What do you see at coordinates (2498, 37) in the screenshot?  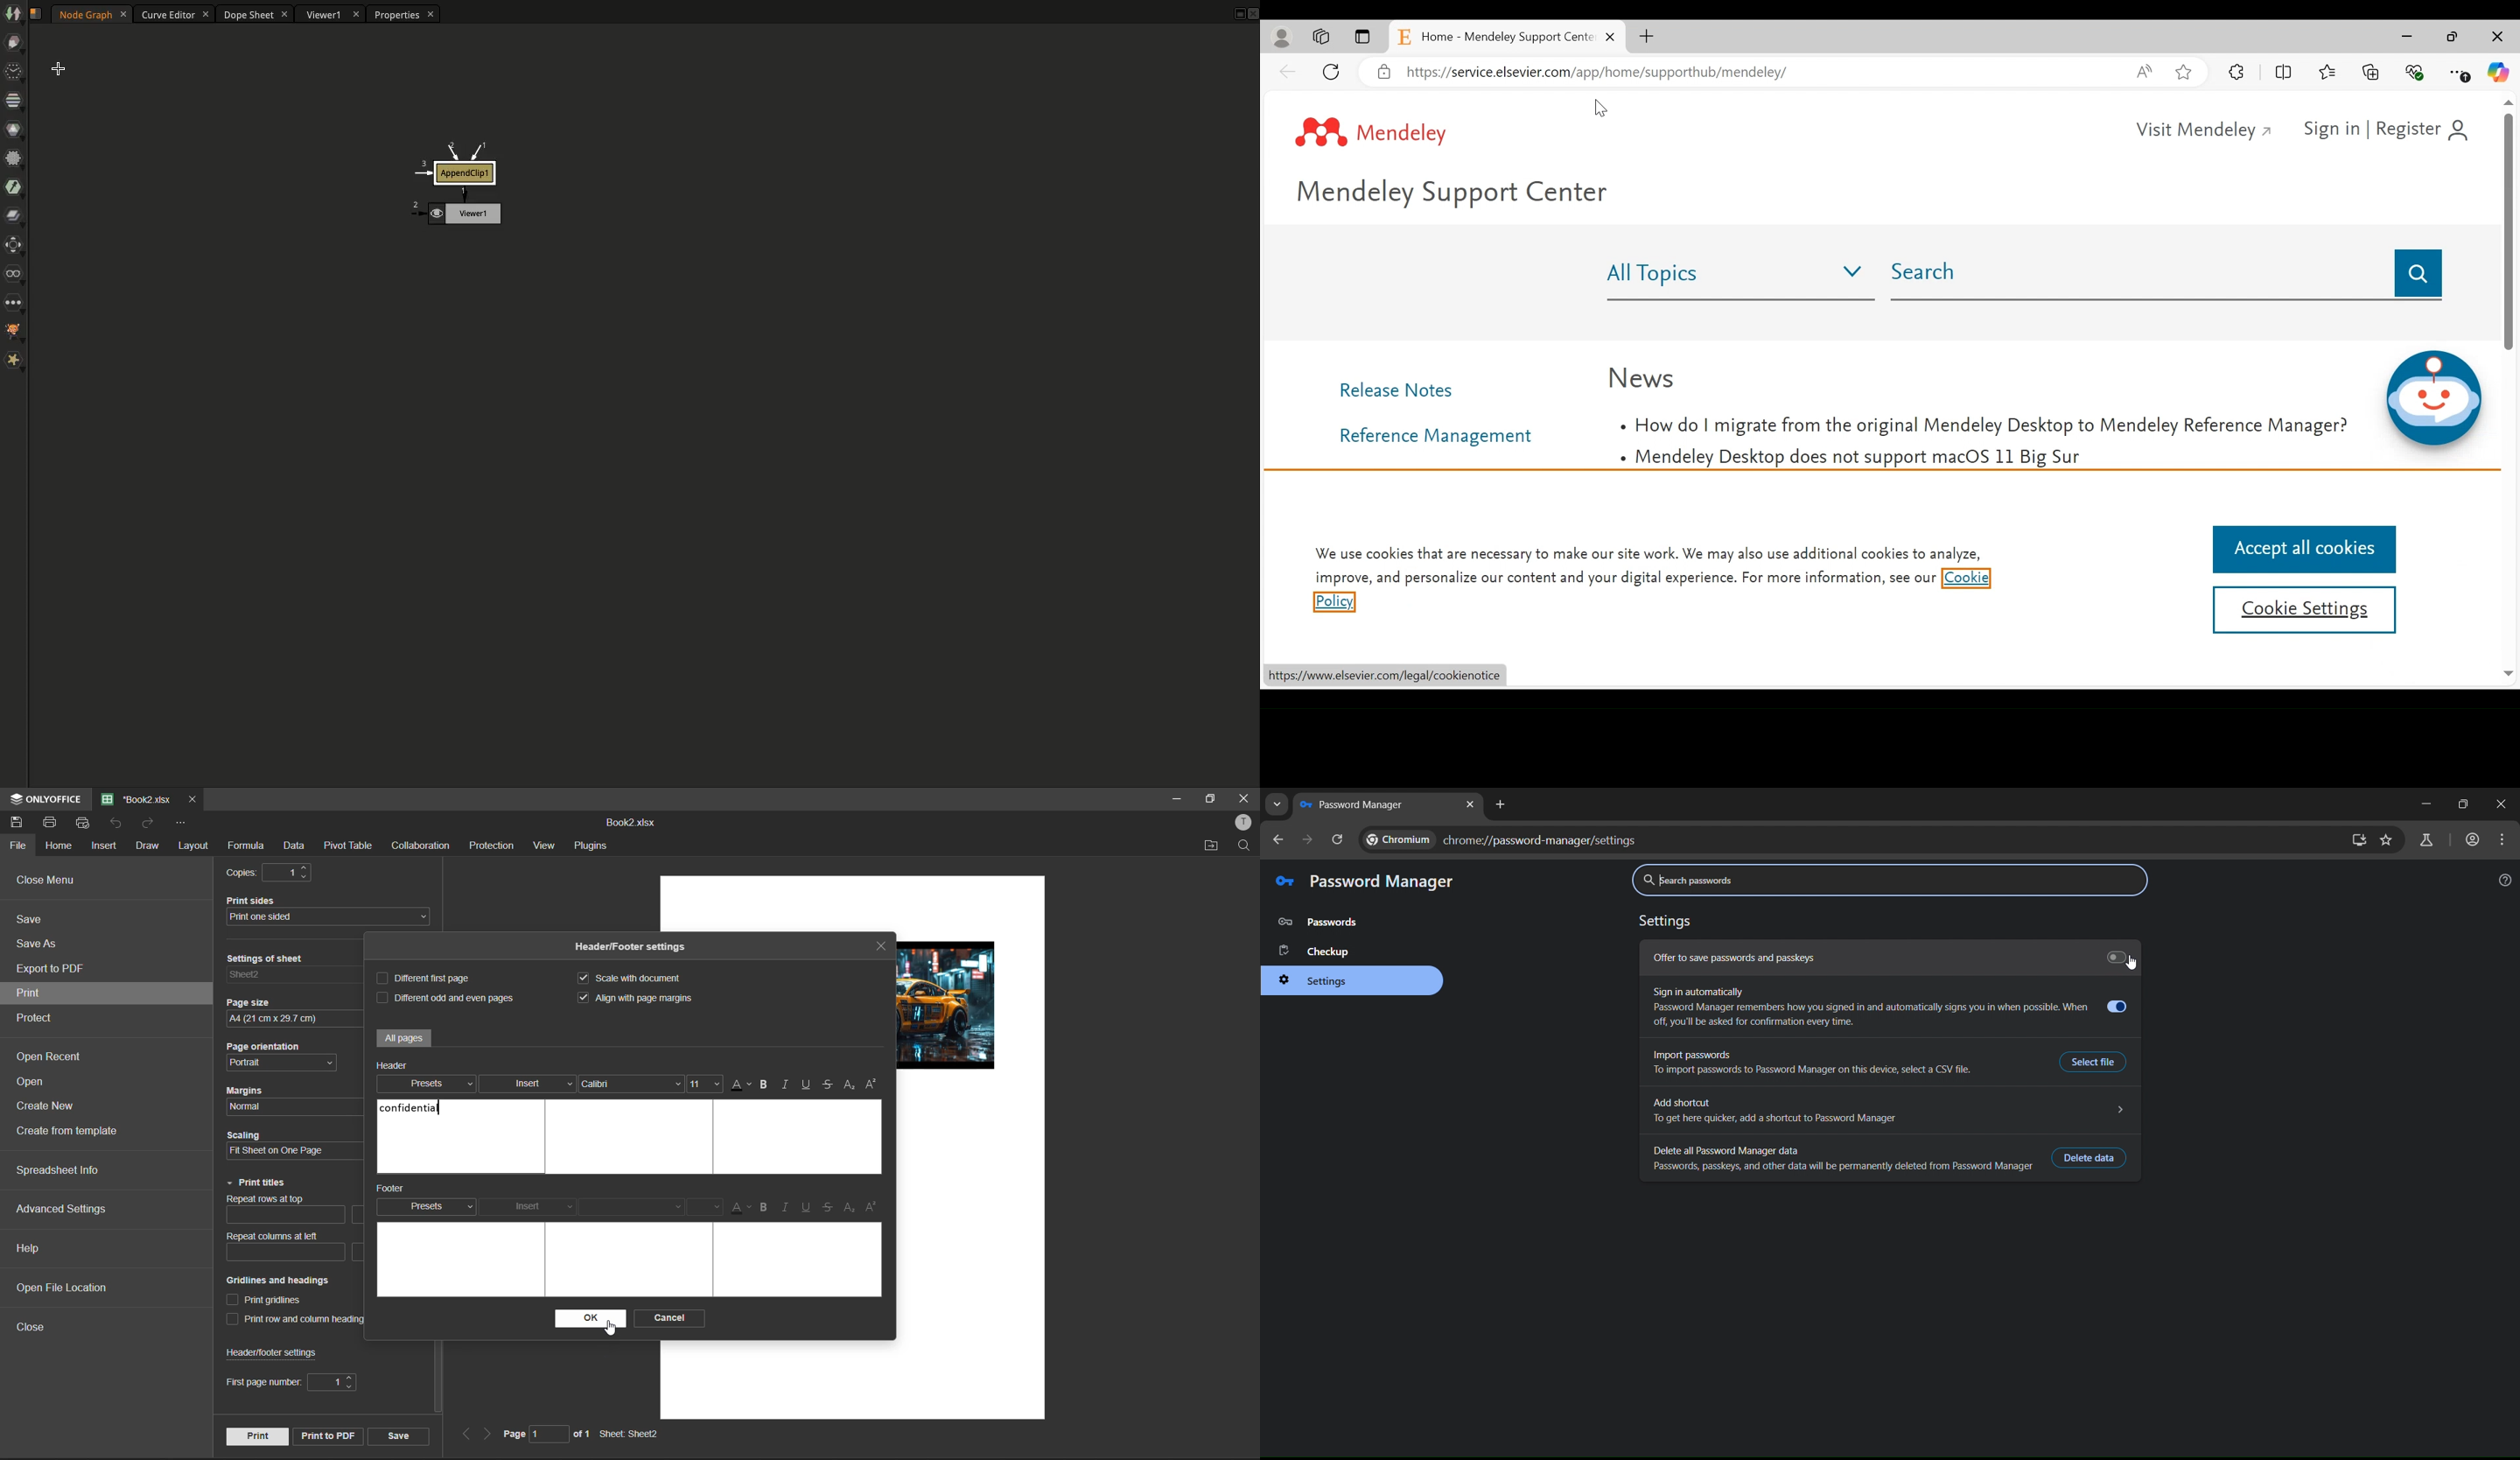 I see `Close` at bounding box center [2498, 37].